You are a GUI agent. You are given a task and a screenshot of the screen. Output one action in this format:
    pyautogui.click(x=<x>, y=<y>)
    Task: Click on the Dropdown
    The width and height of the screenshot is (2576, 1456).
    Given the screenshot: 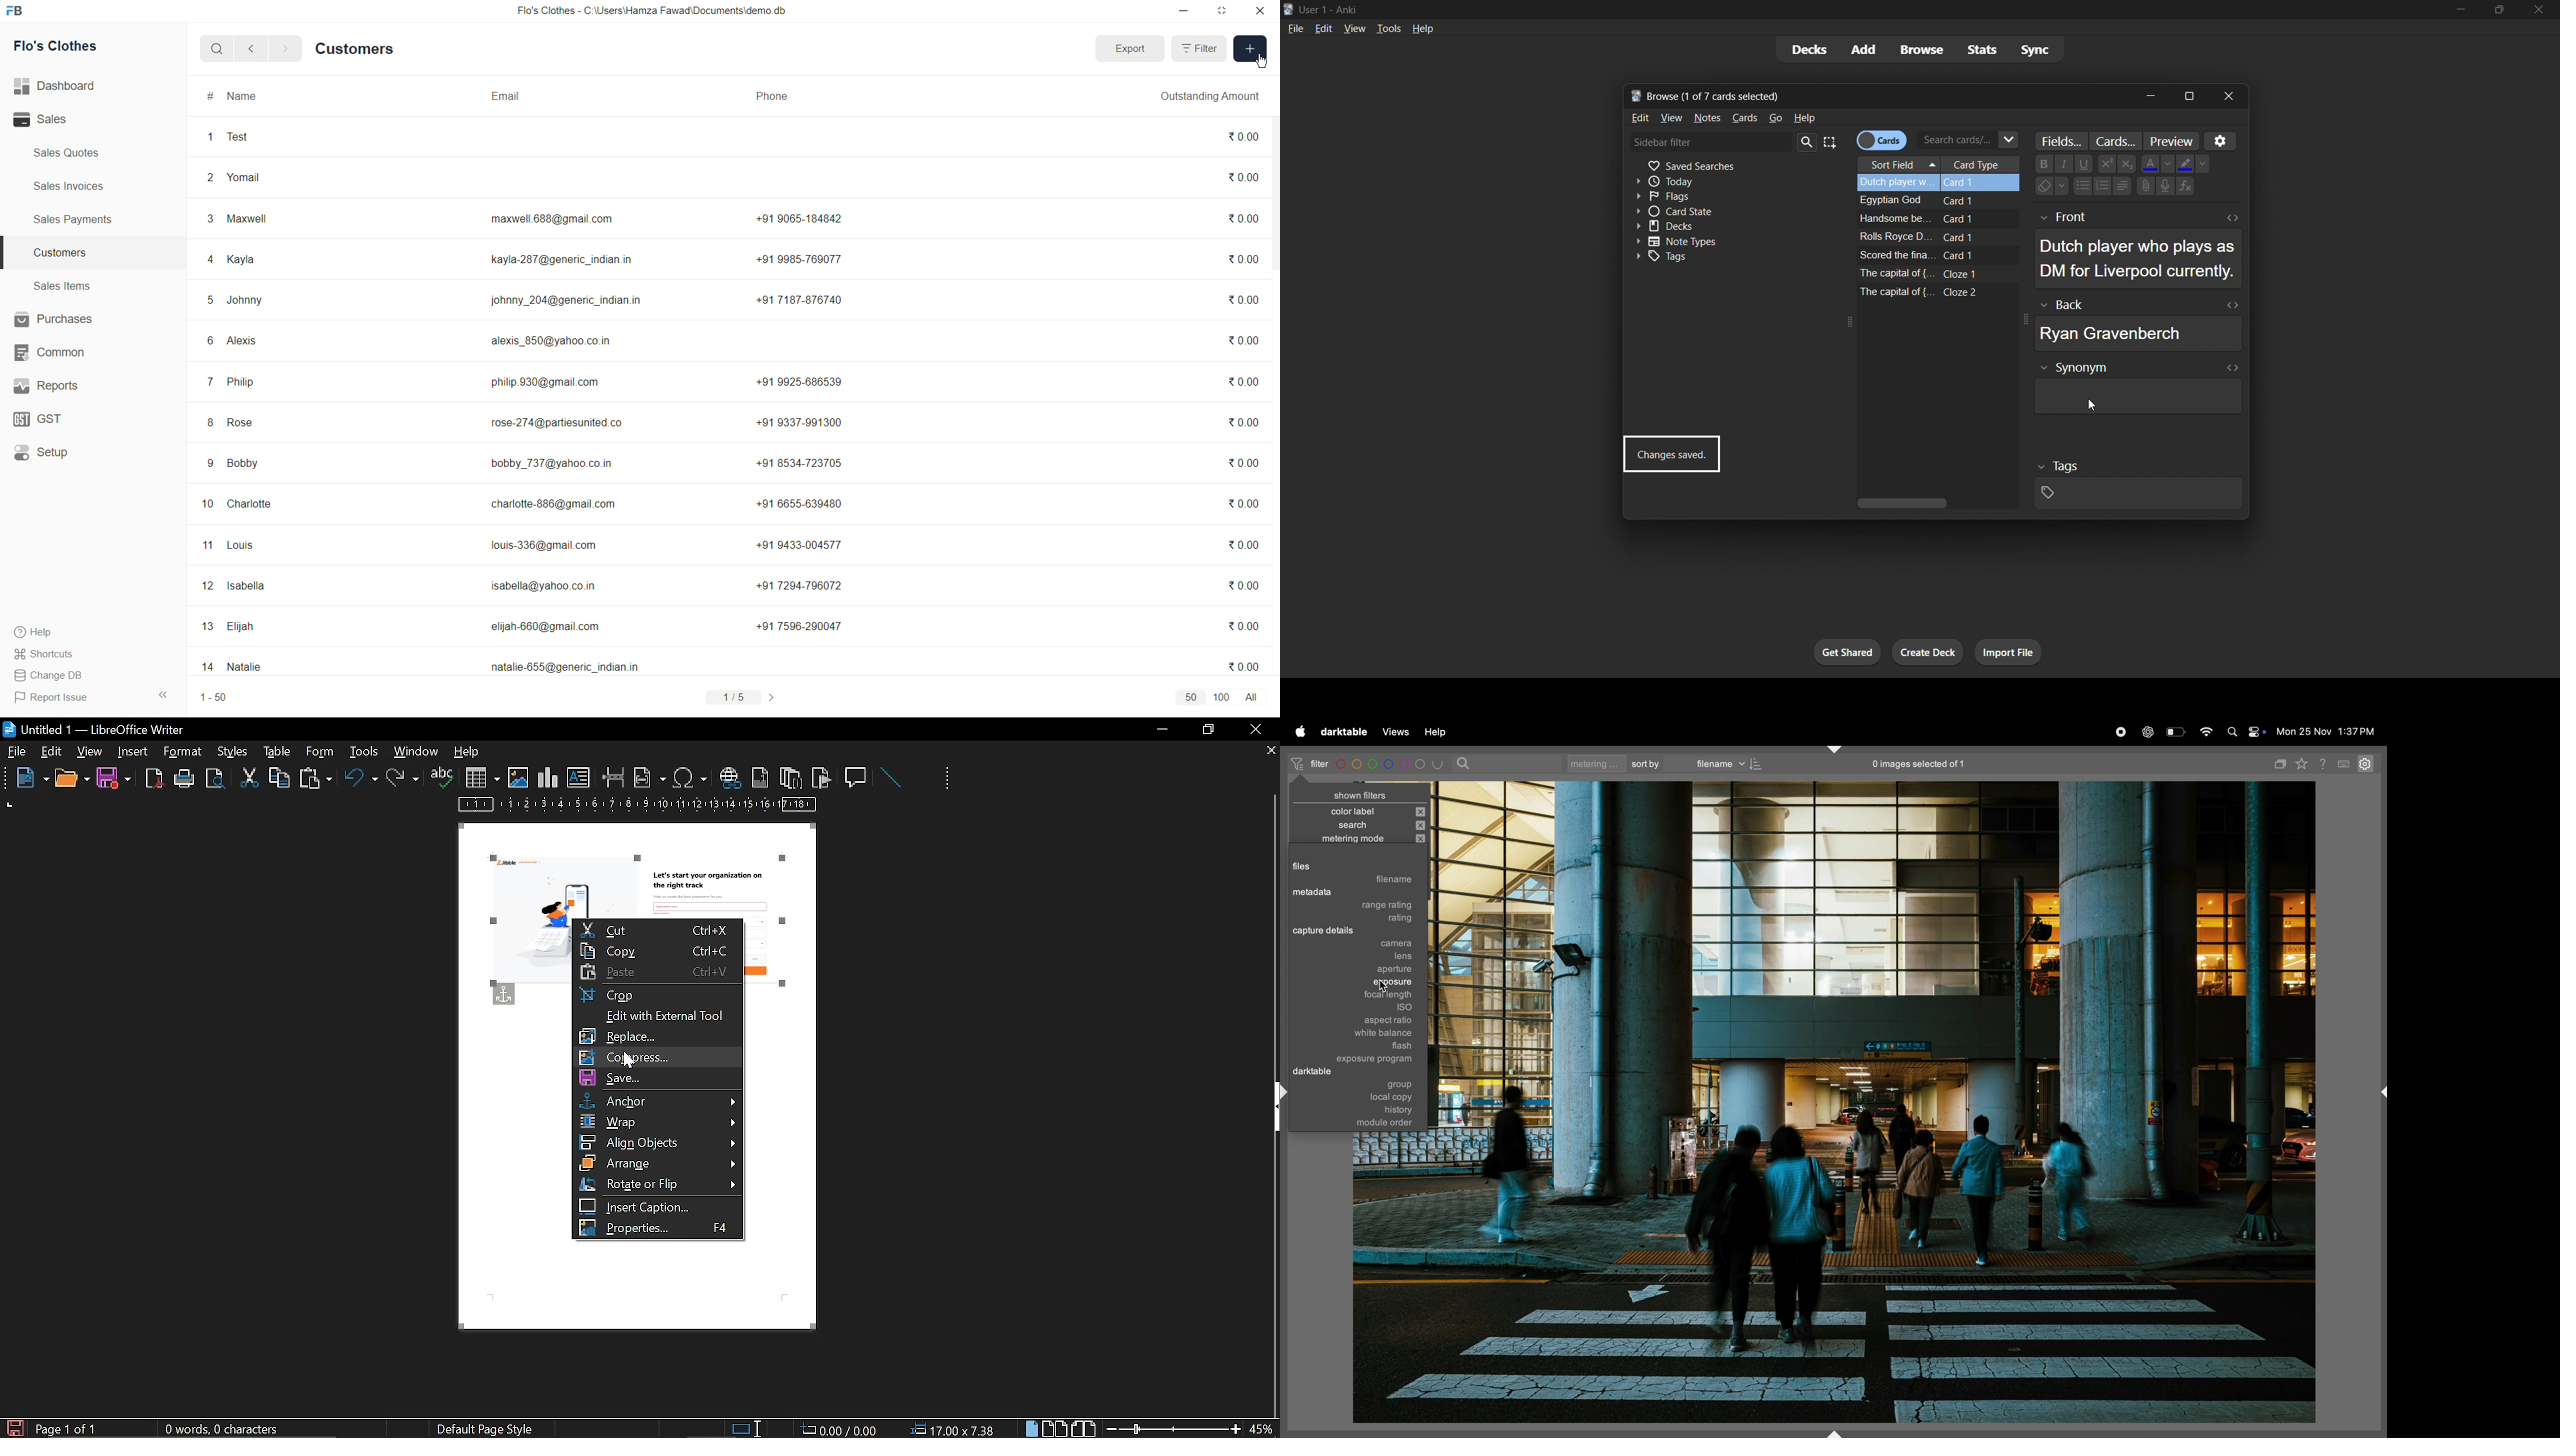 What is the action you would take?
    pyautogui.click(x=2205, y=164)
    